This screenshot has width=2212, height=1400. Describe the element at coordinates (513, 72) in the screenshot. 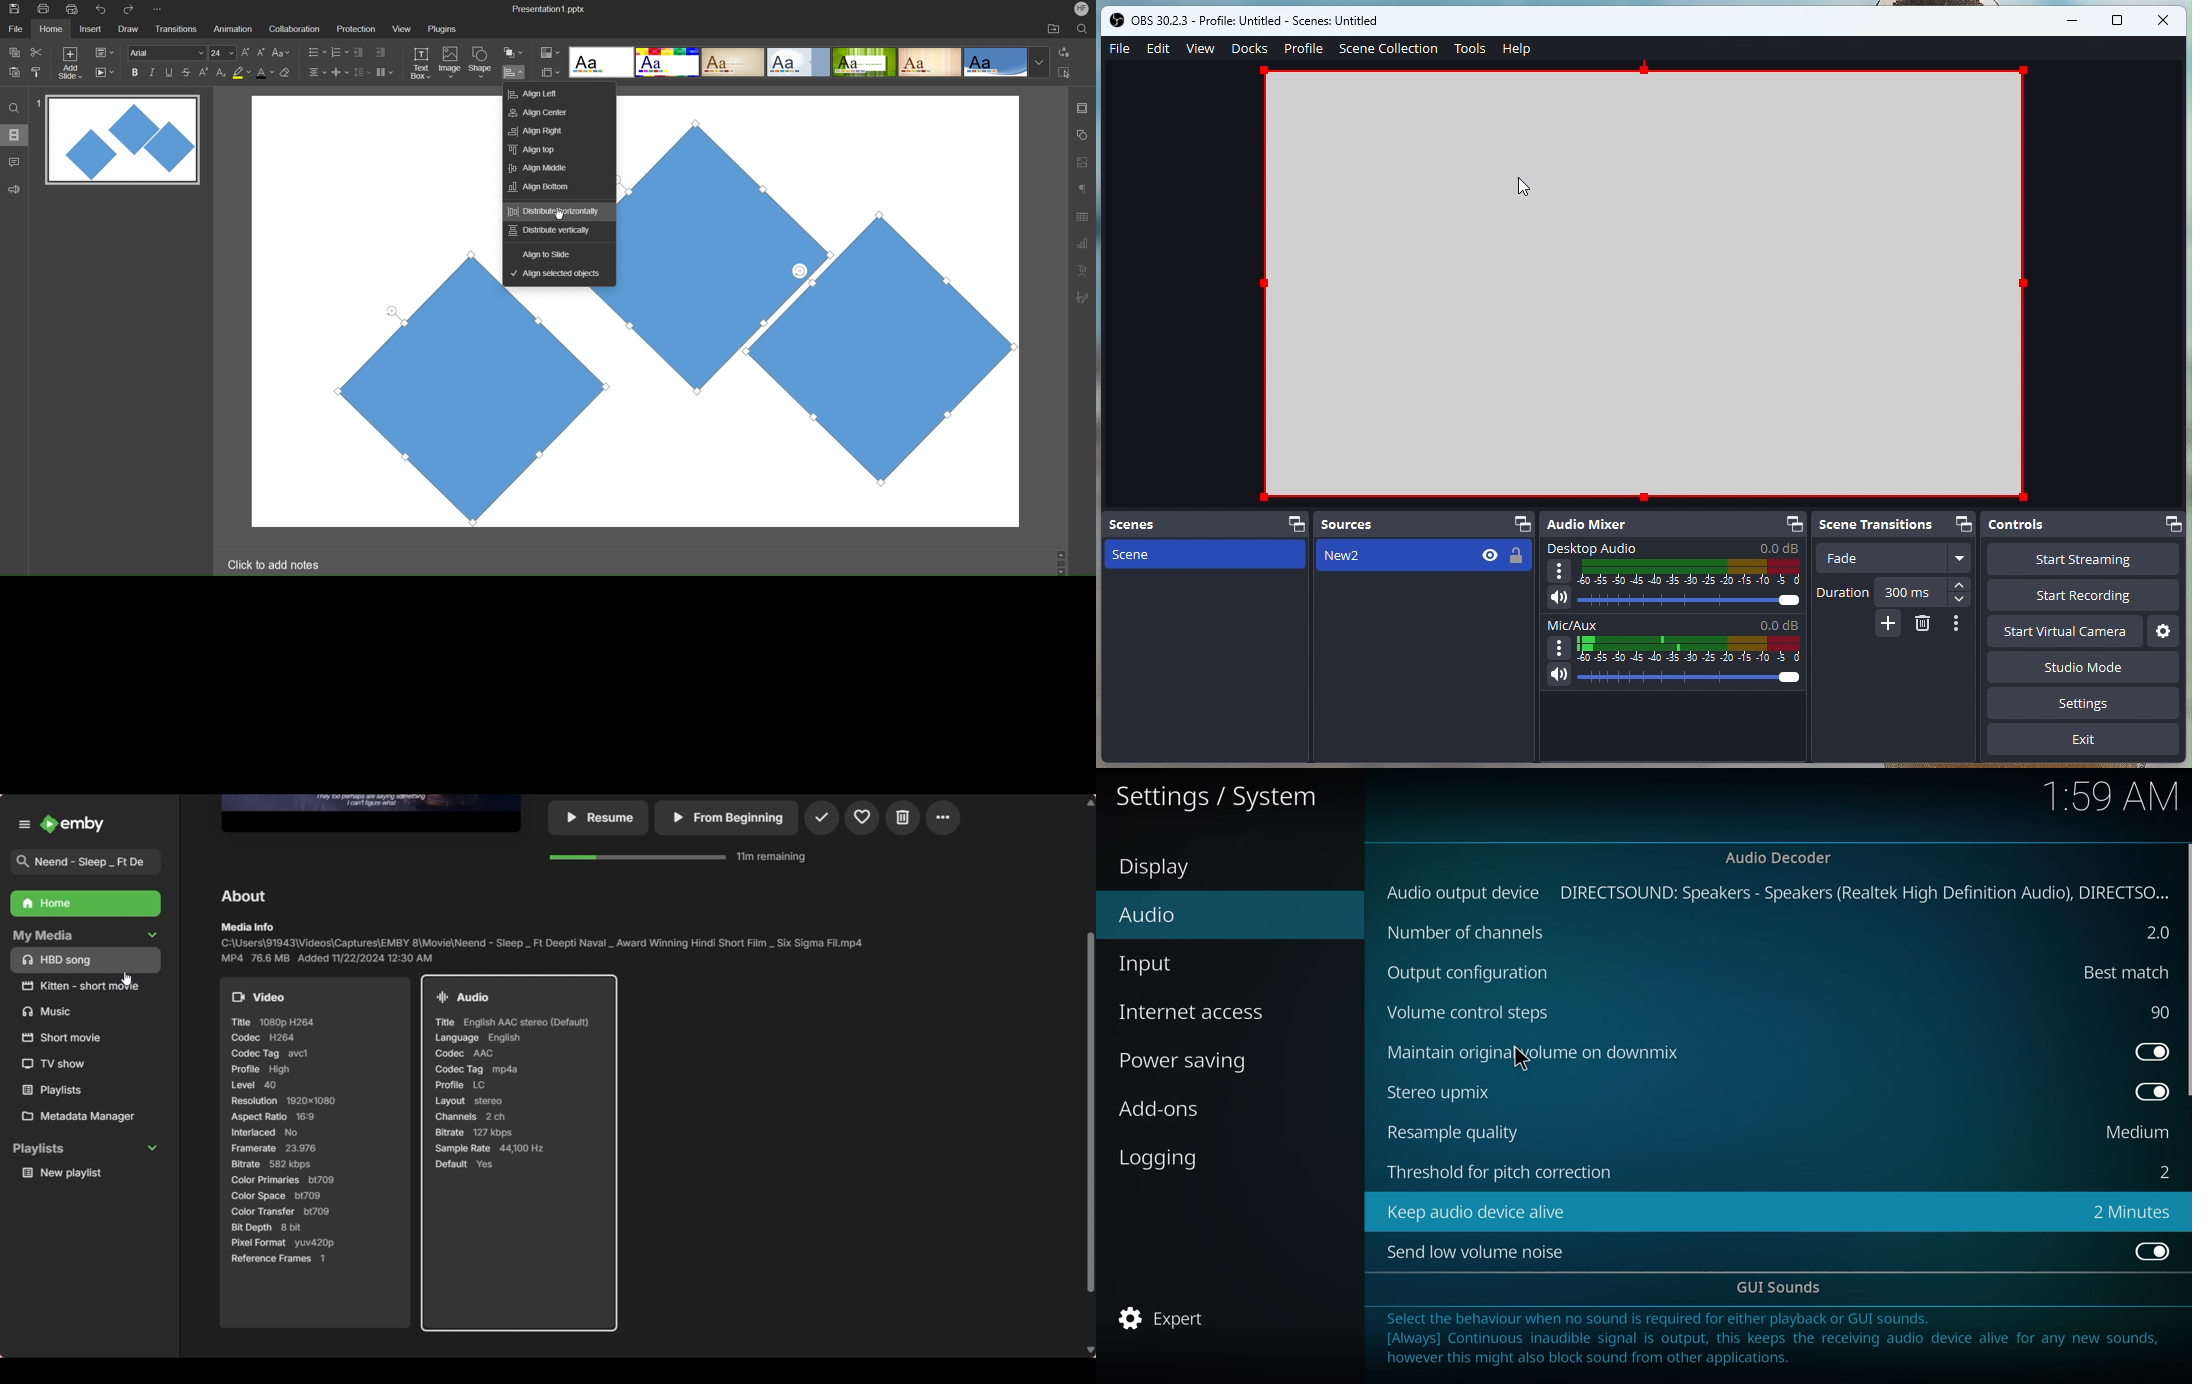

I see `Align` at that location.